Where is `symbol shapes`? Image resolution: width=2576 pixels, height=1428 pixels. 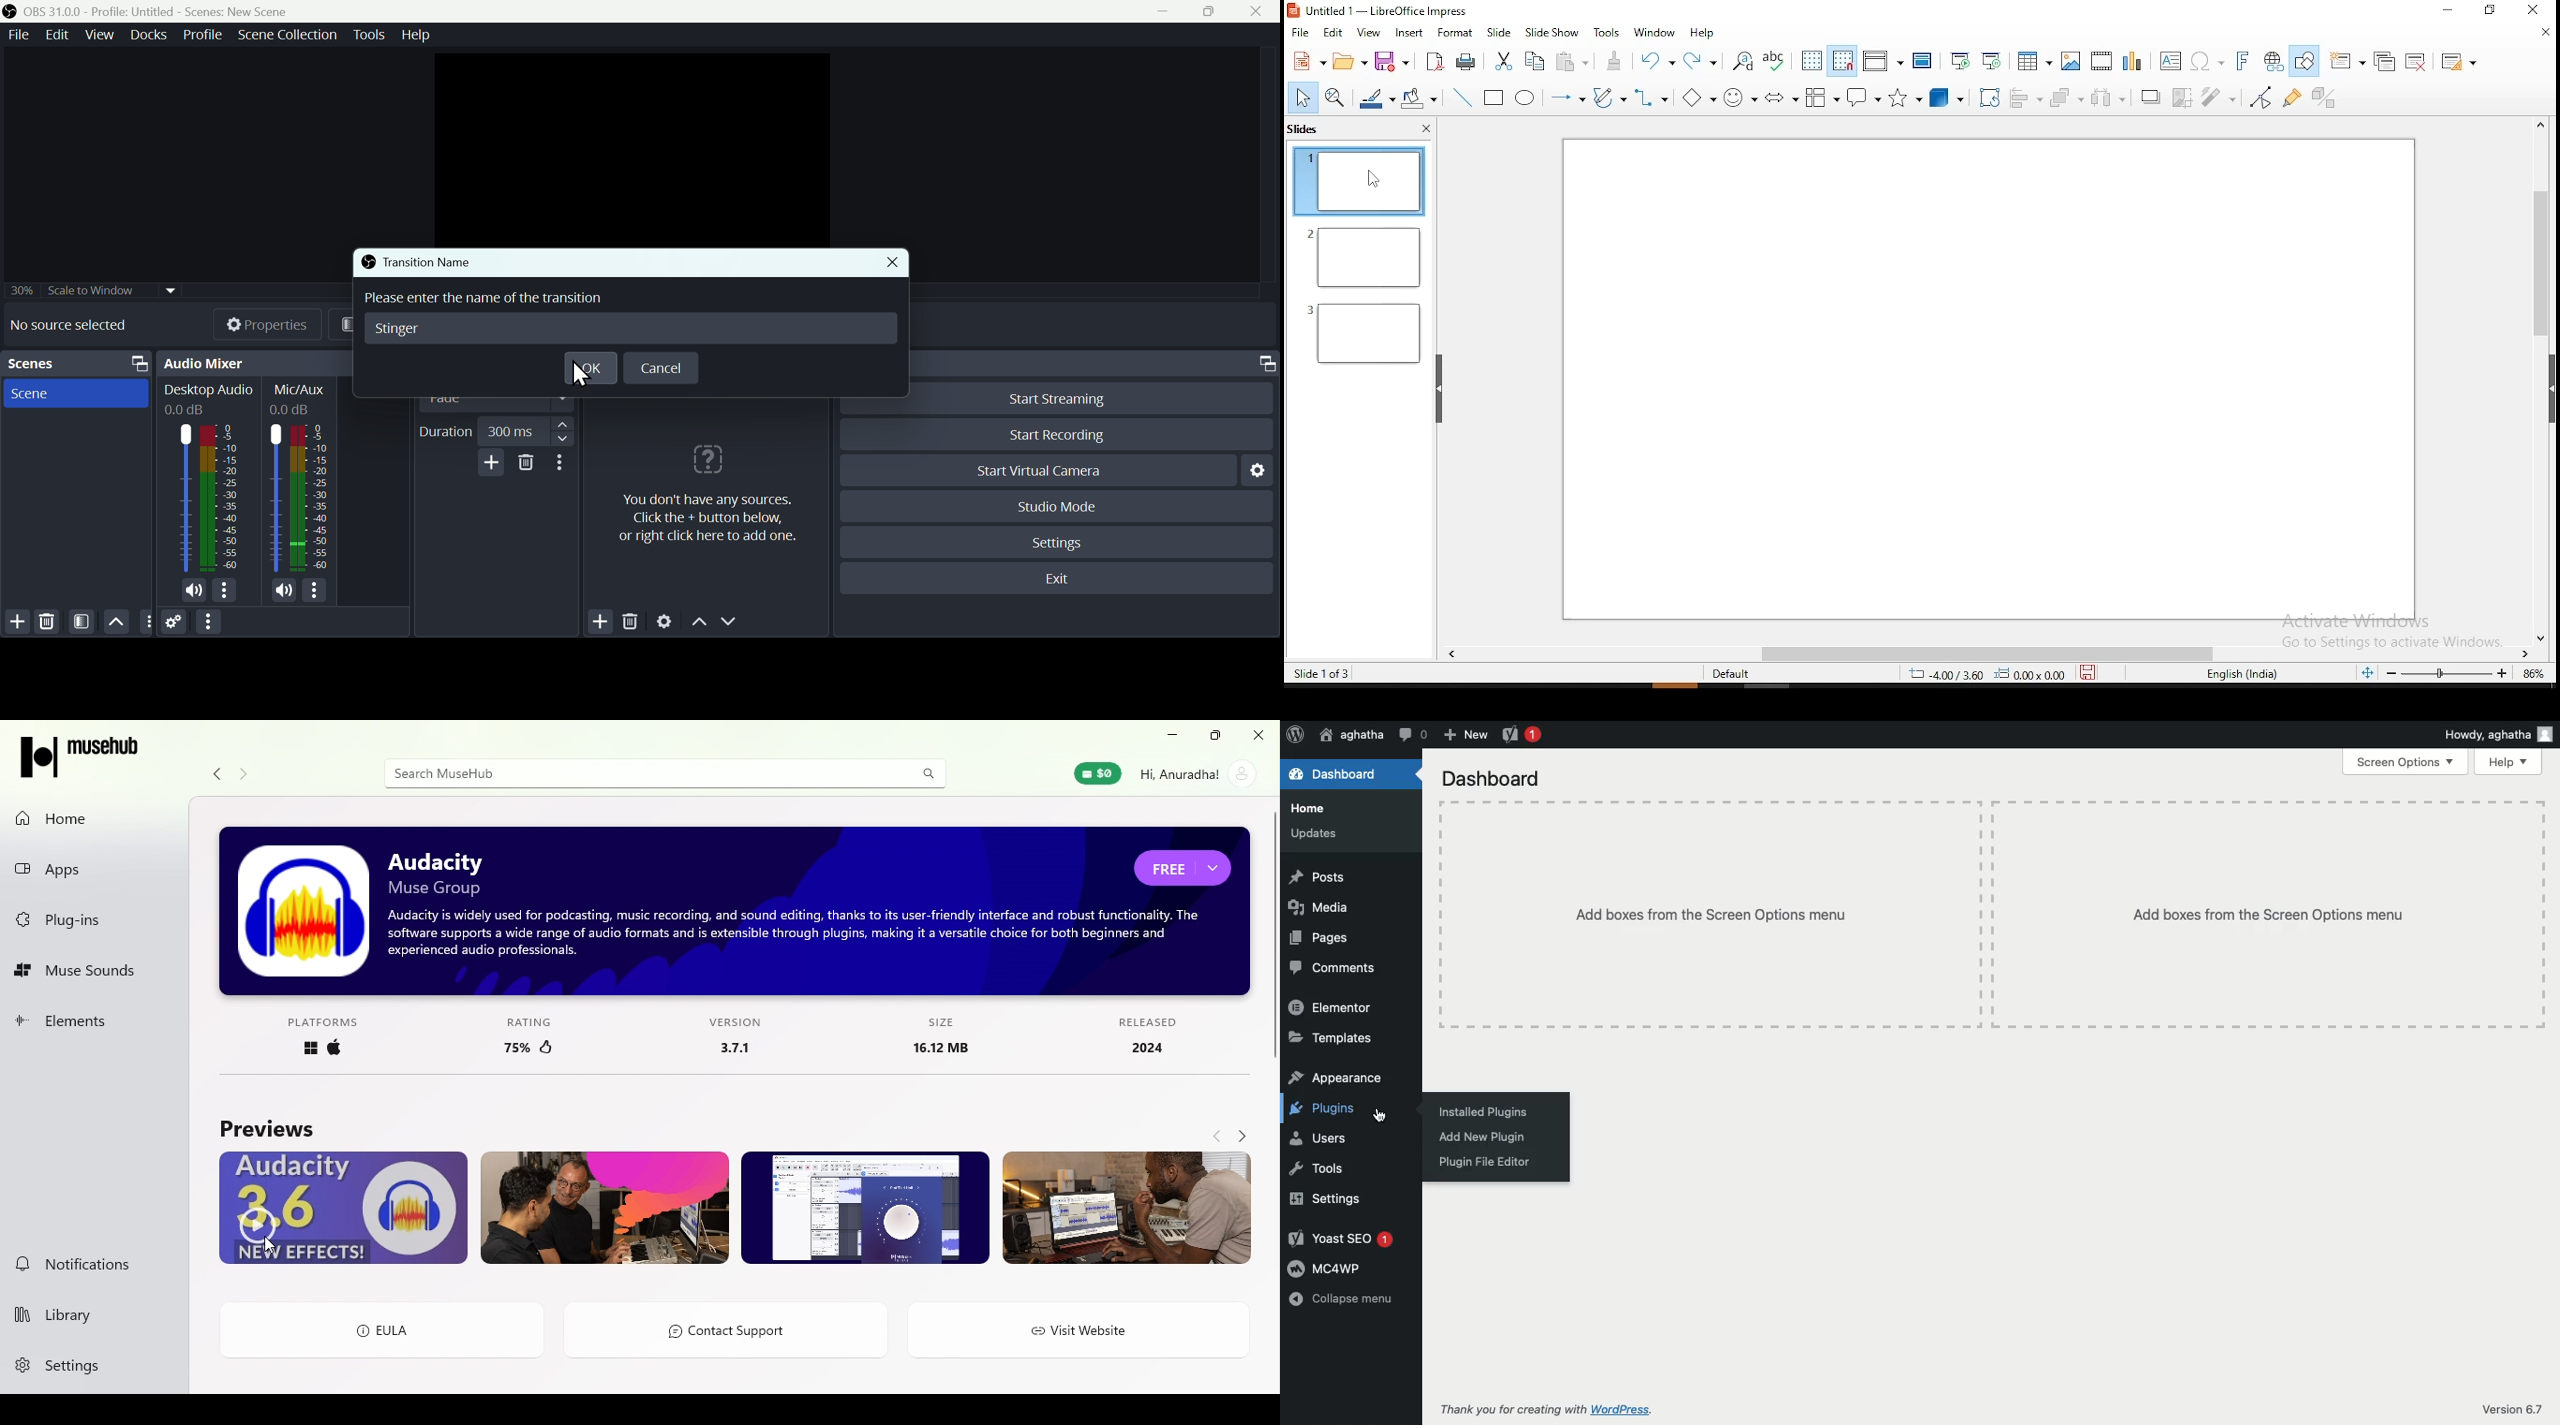 symbol shapes is located at coordinates (1743, 99).